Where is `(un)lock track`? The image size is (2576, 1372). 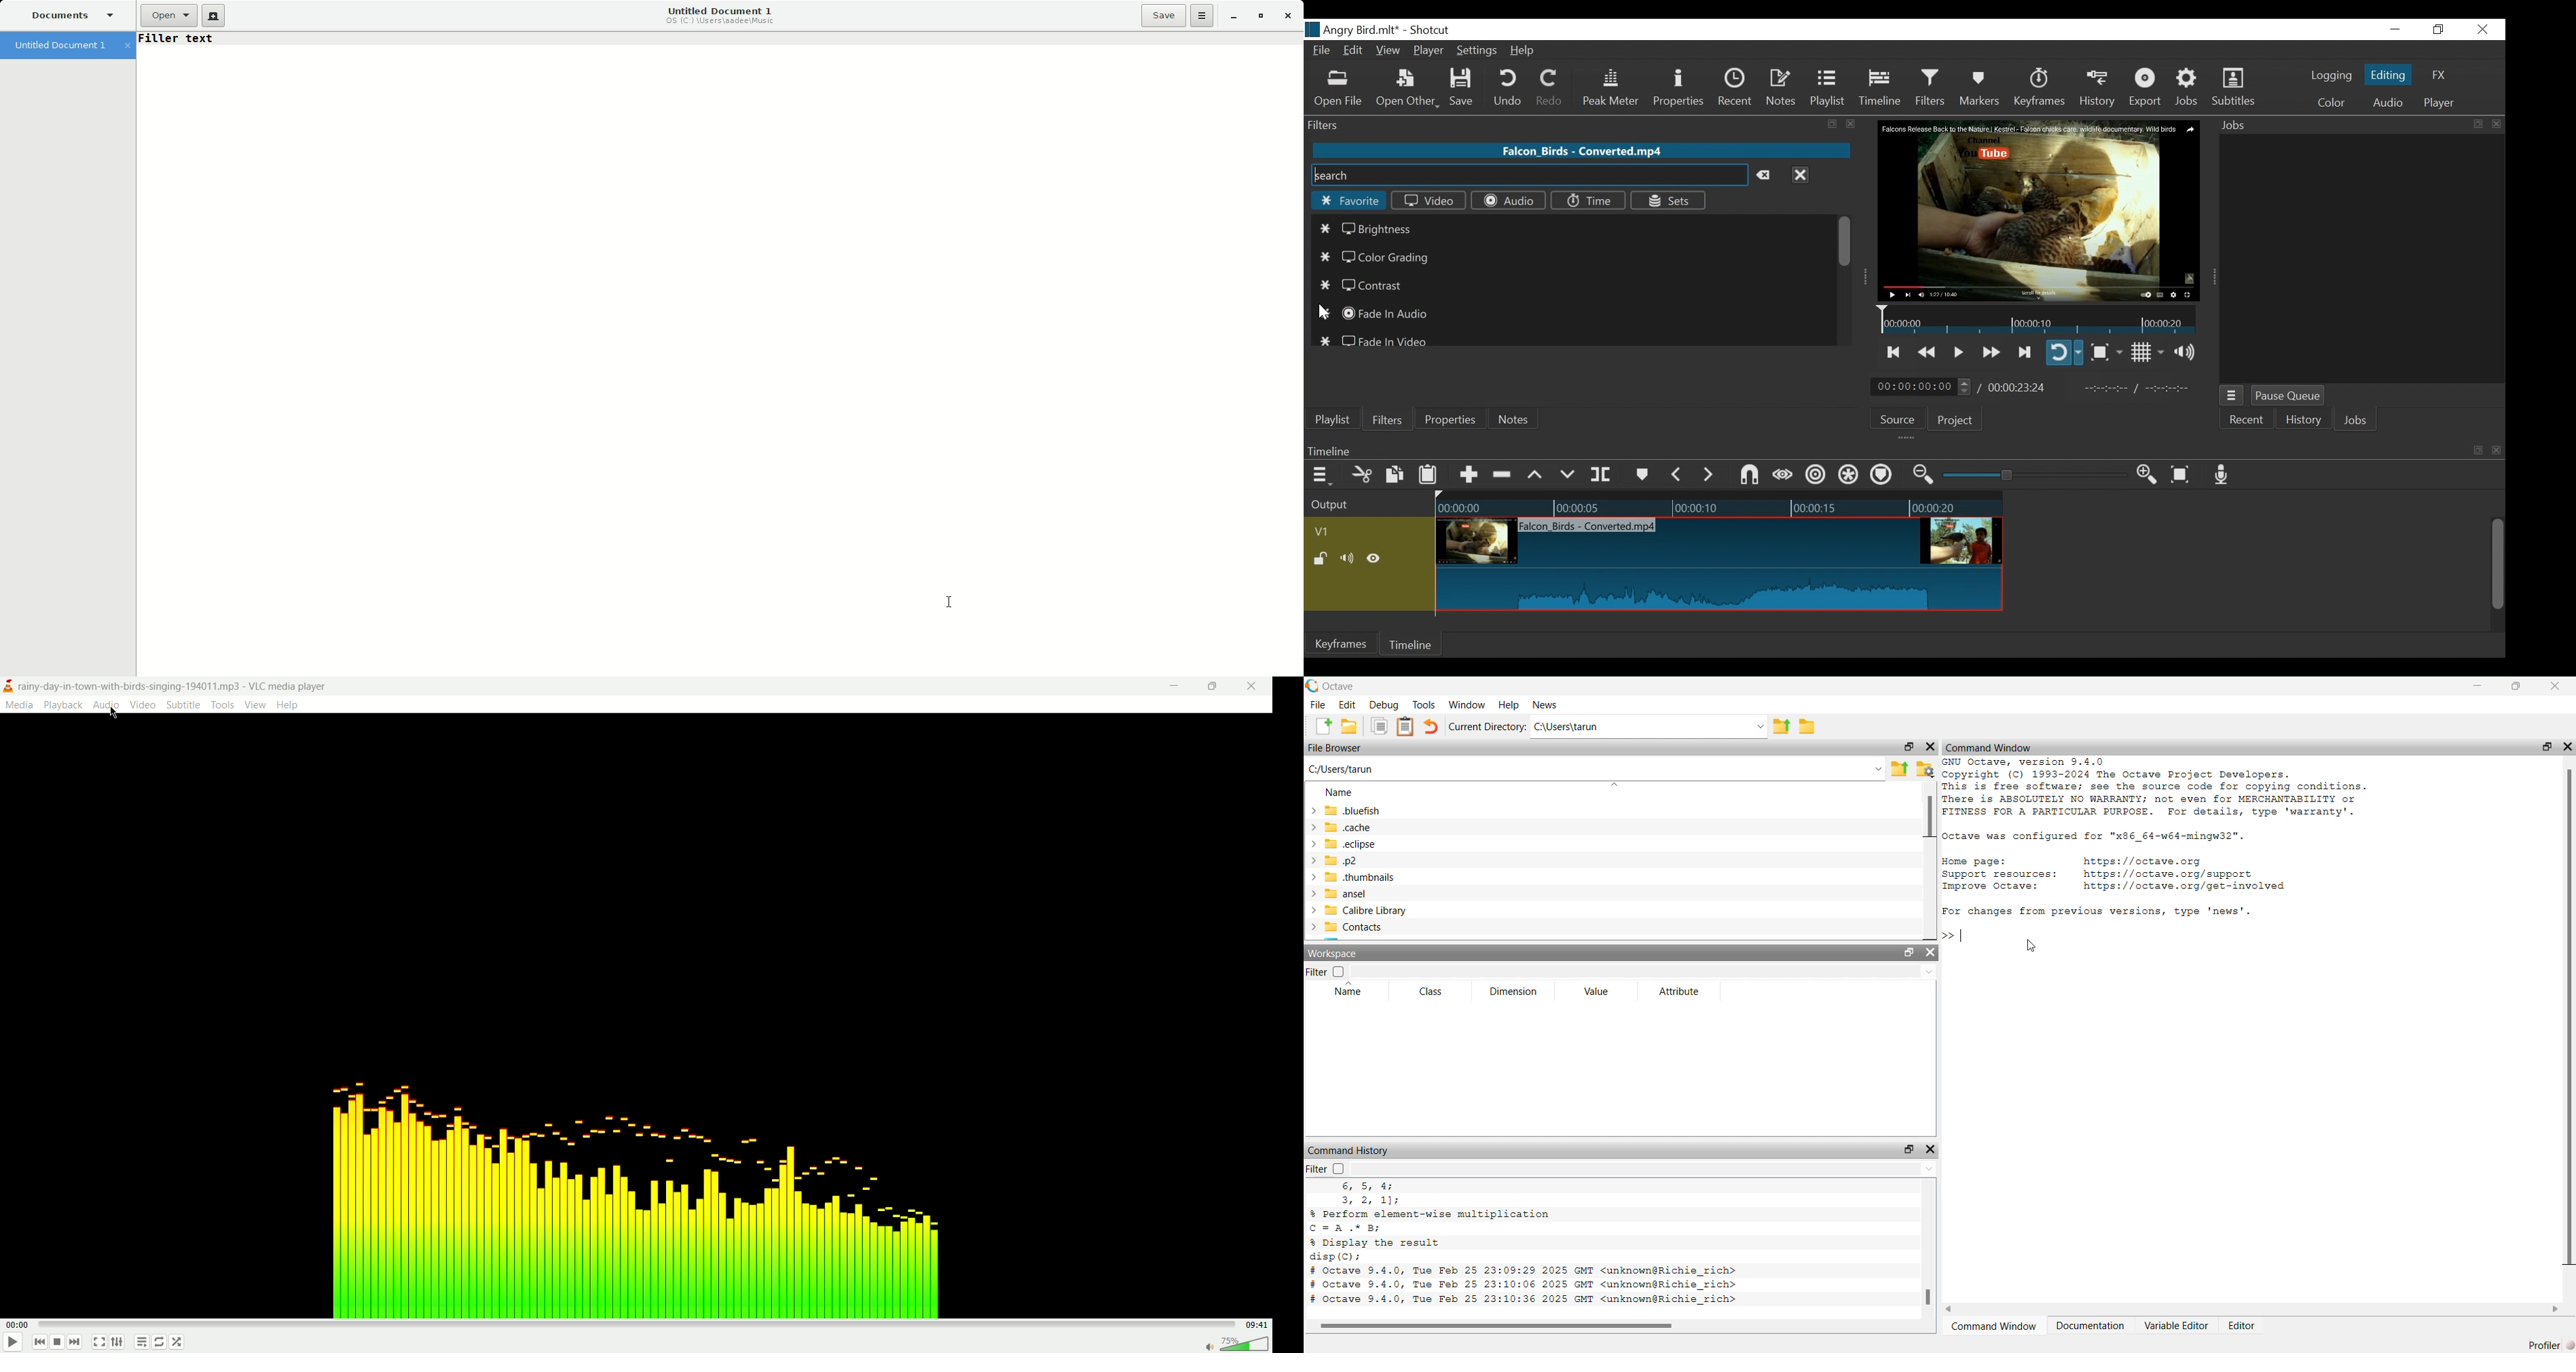
(un)lock track is located at coordinates (1323, 559).